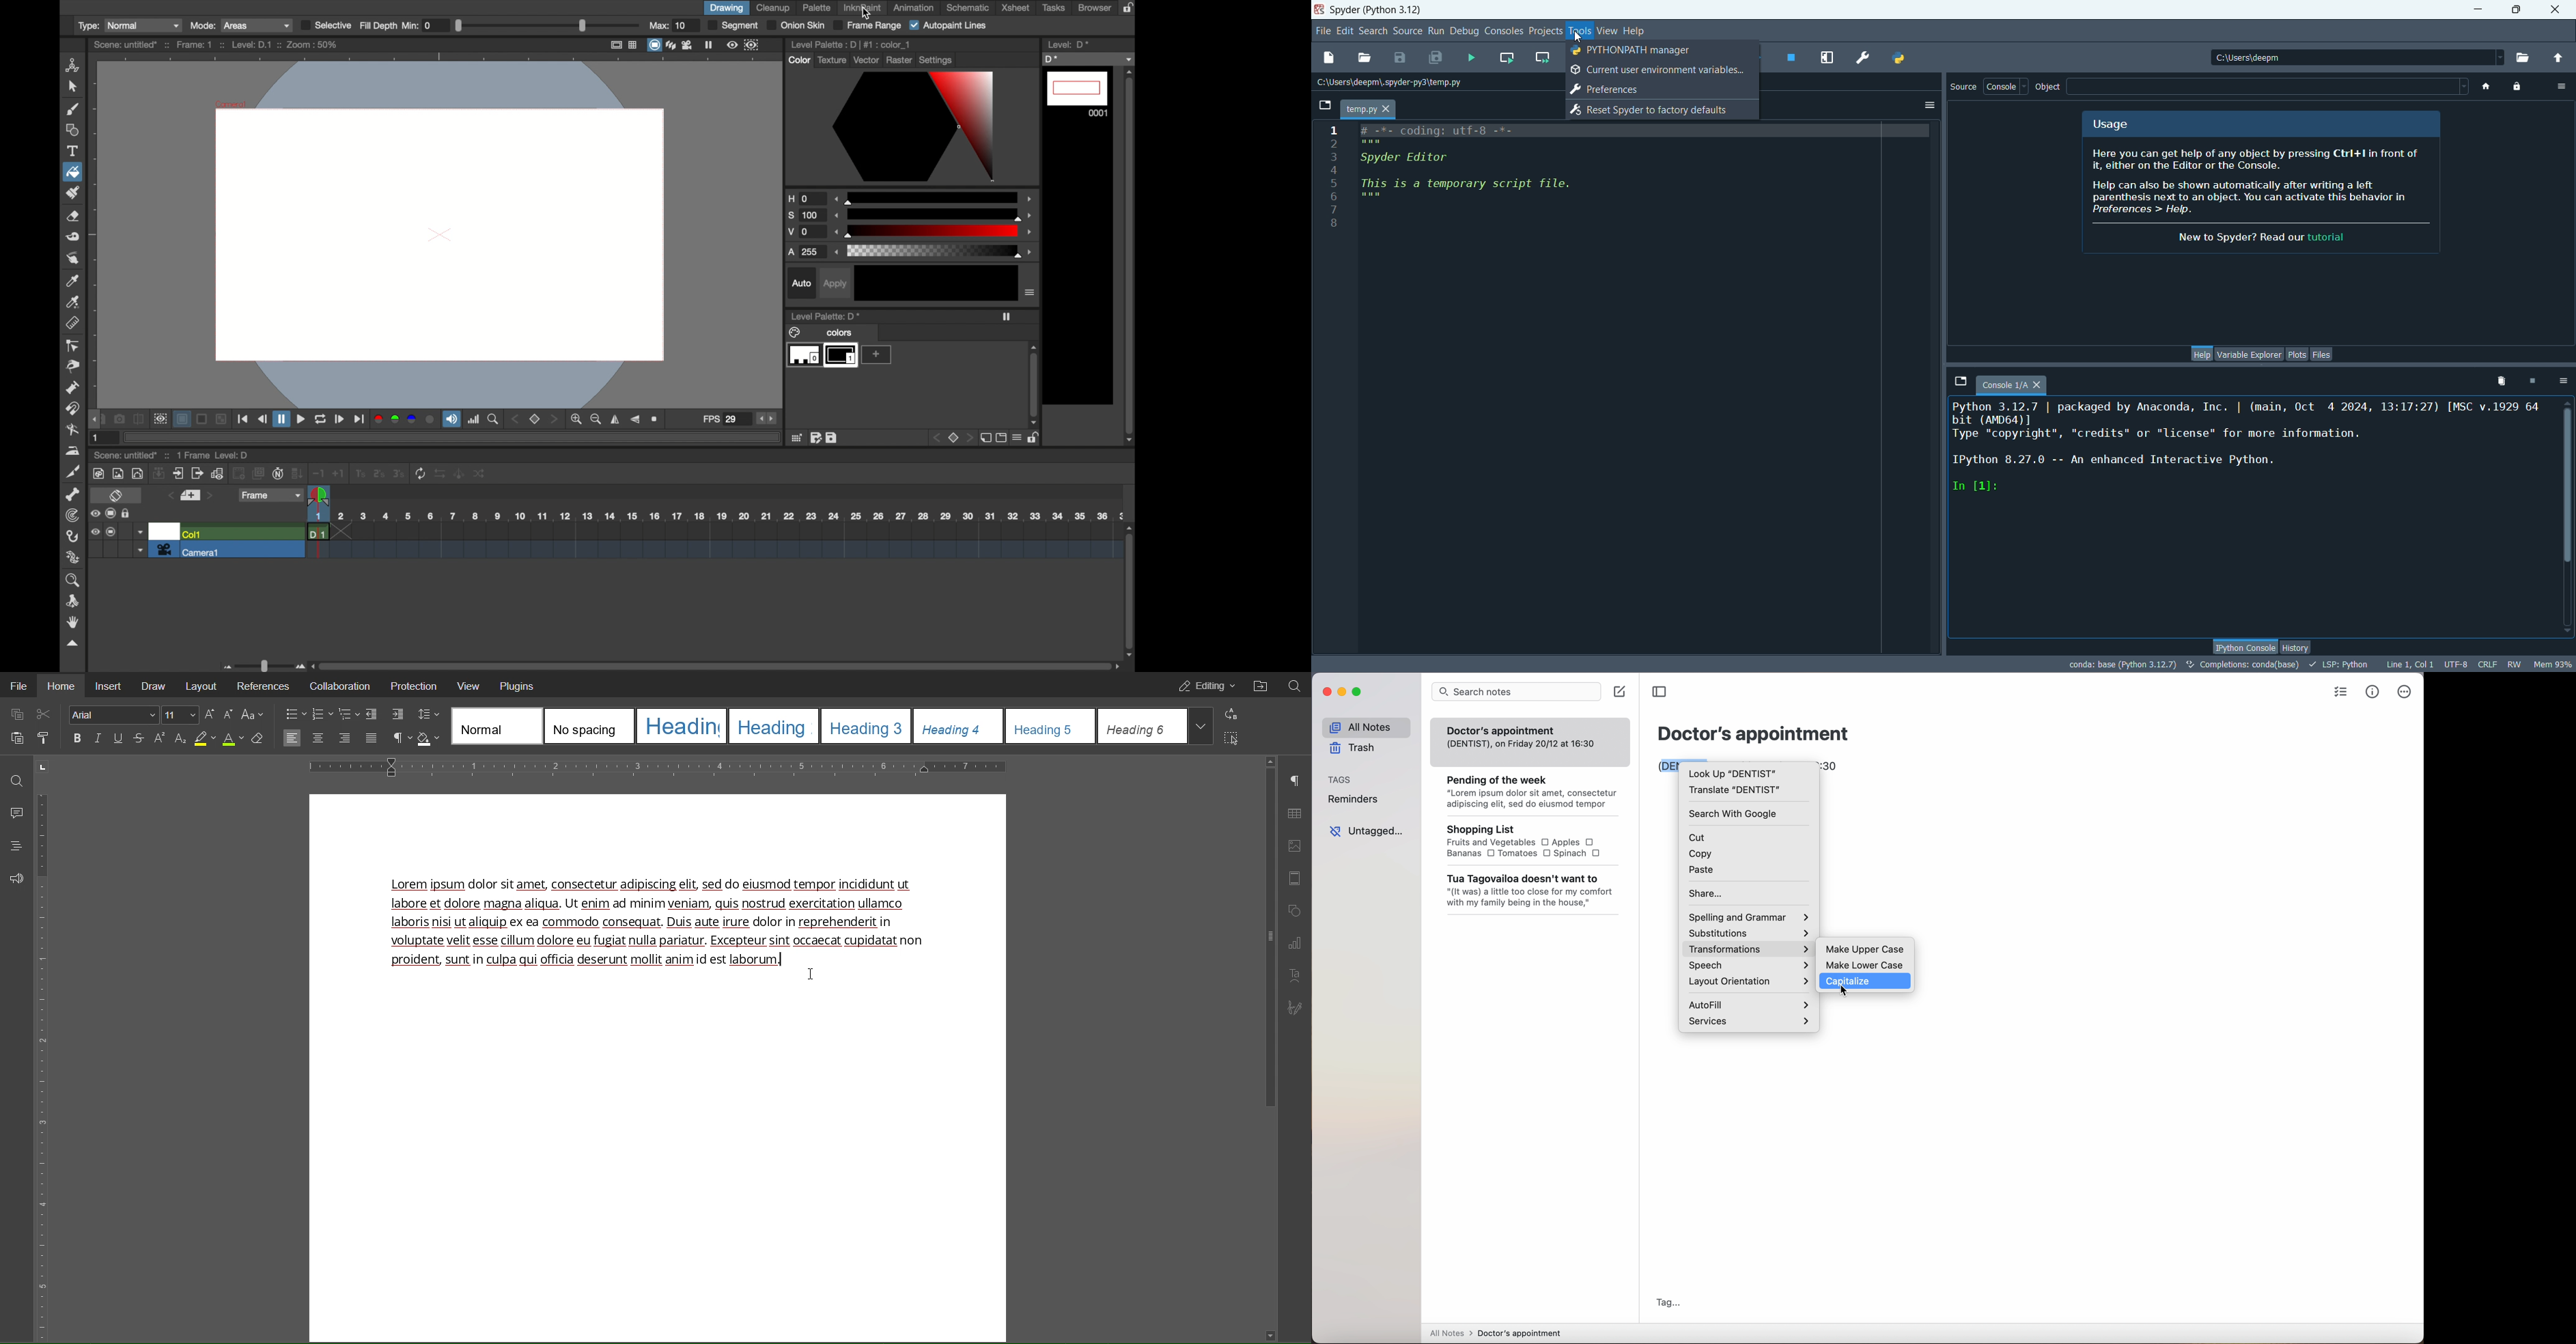 The image size is (2576, 1344). I want to click on Layout, so click(201, 685).